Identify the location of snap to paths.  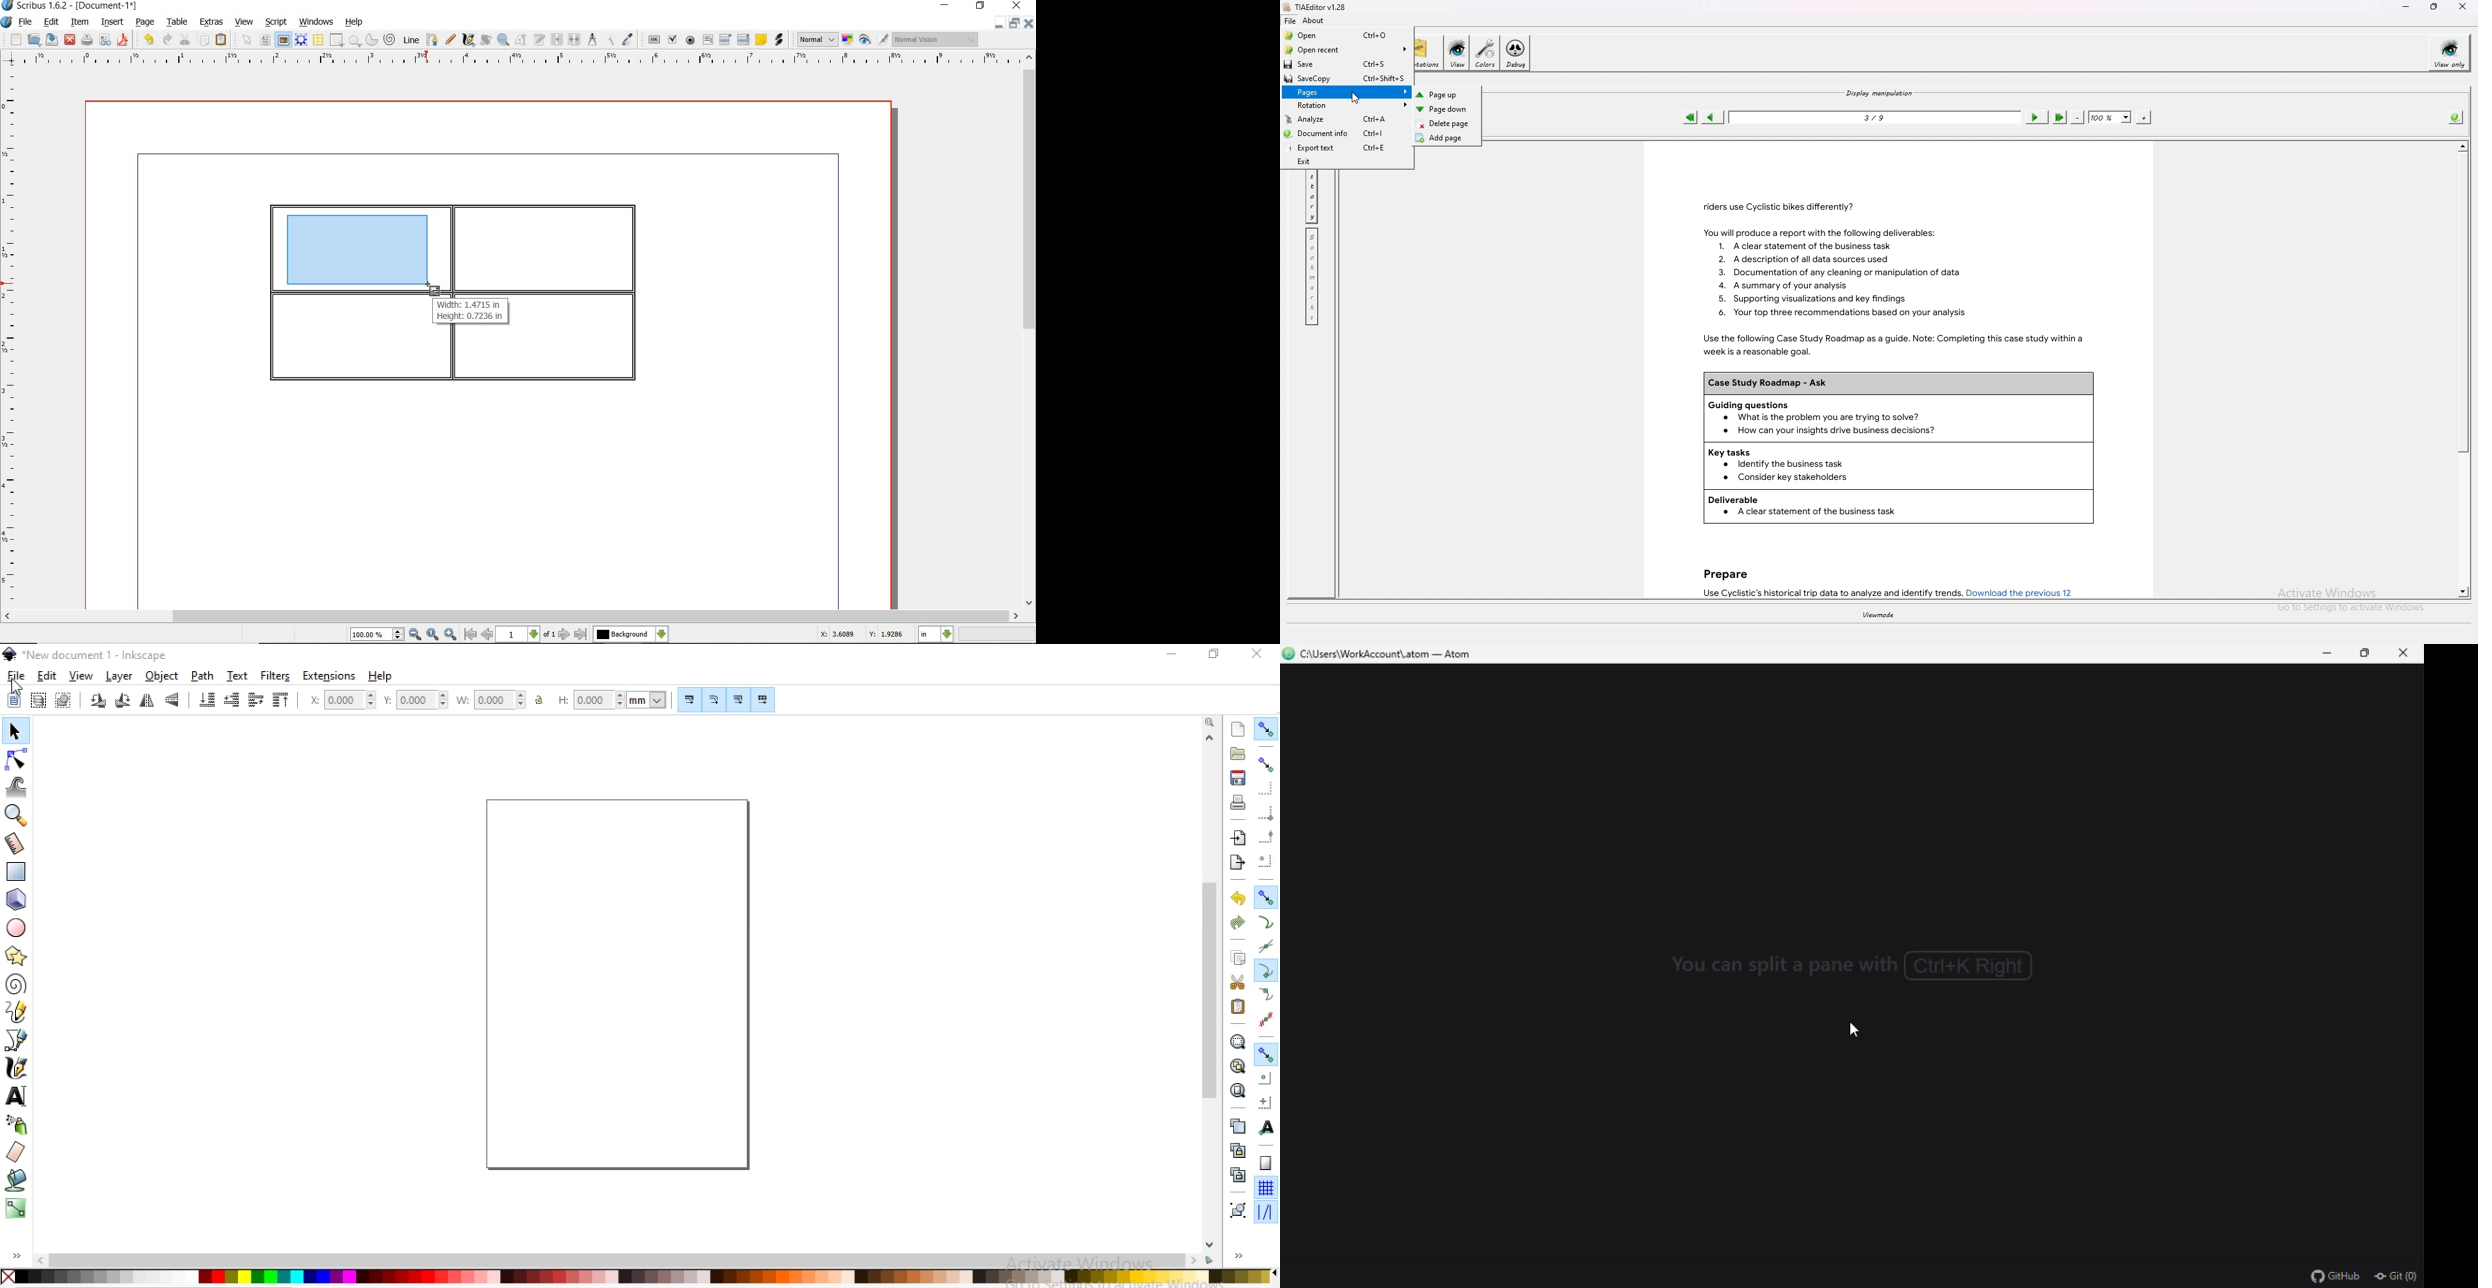
(1265, 923).